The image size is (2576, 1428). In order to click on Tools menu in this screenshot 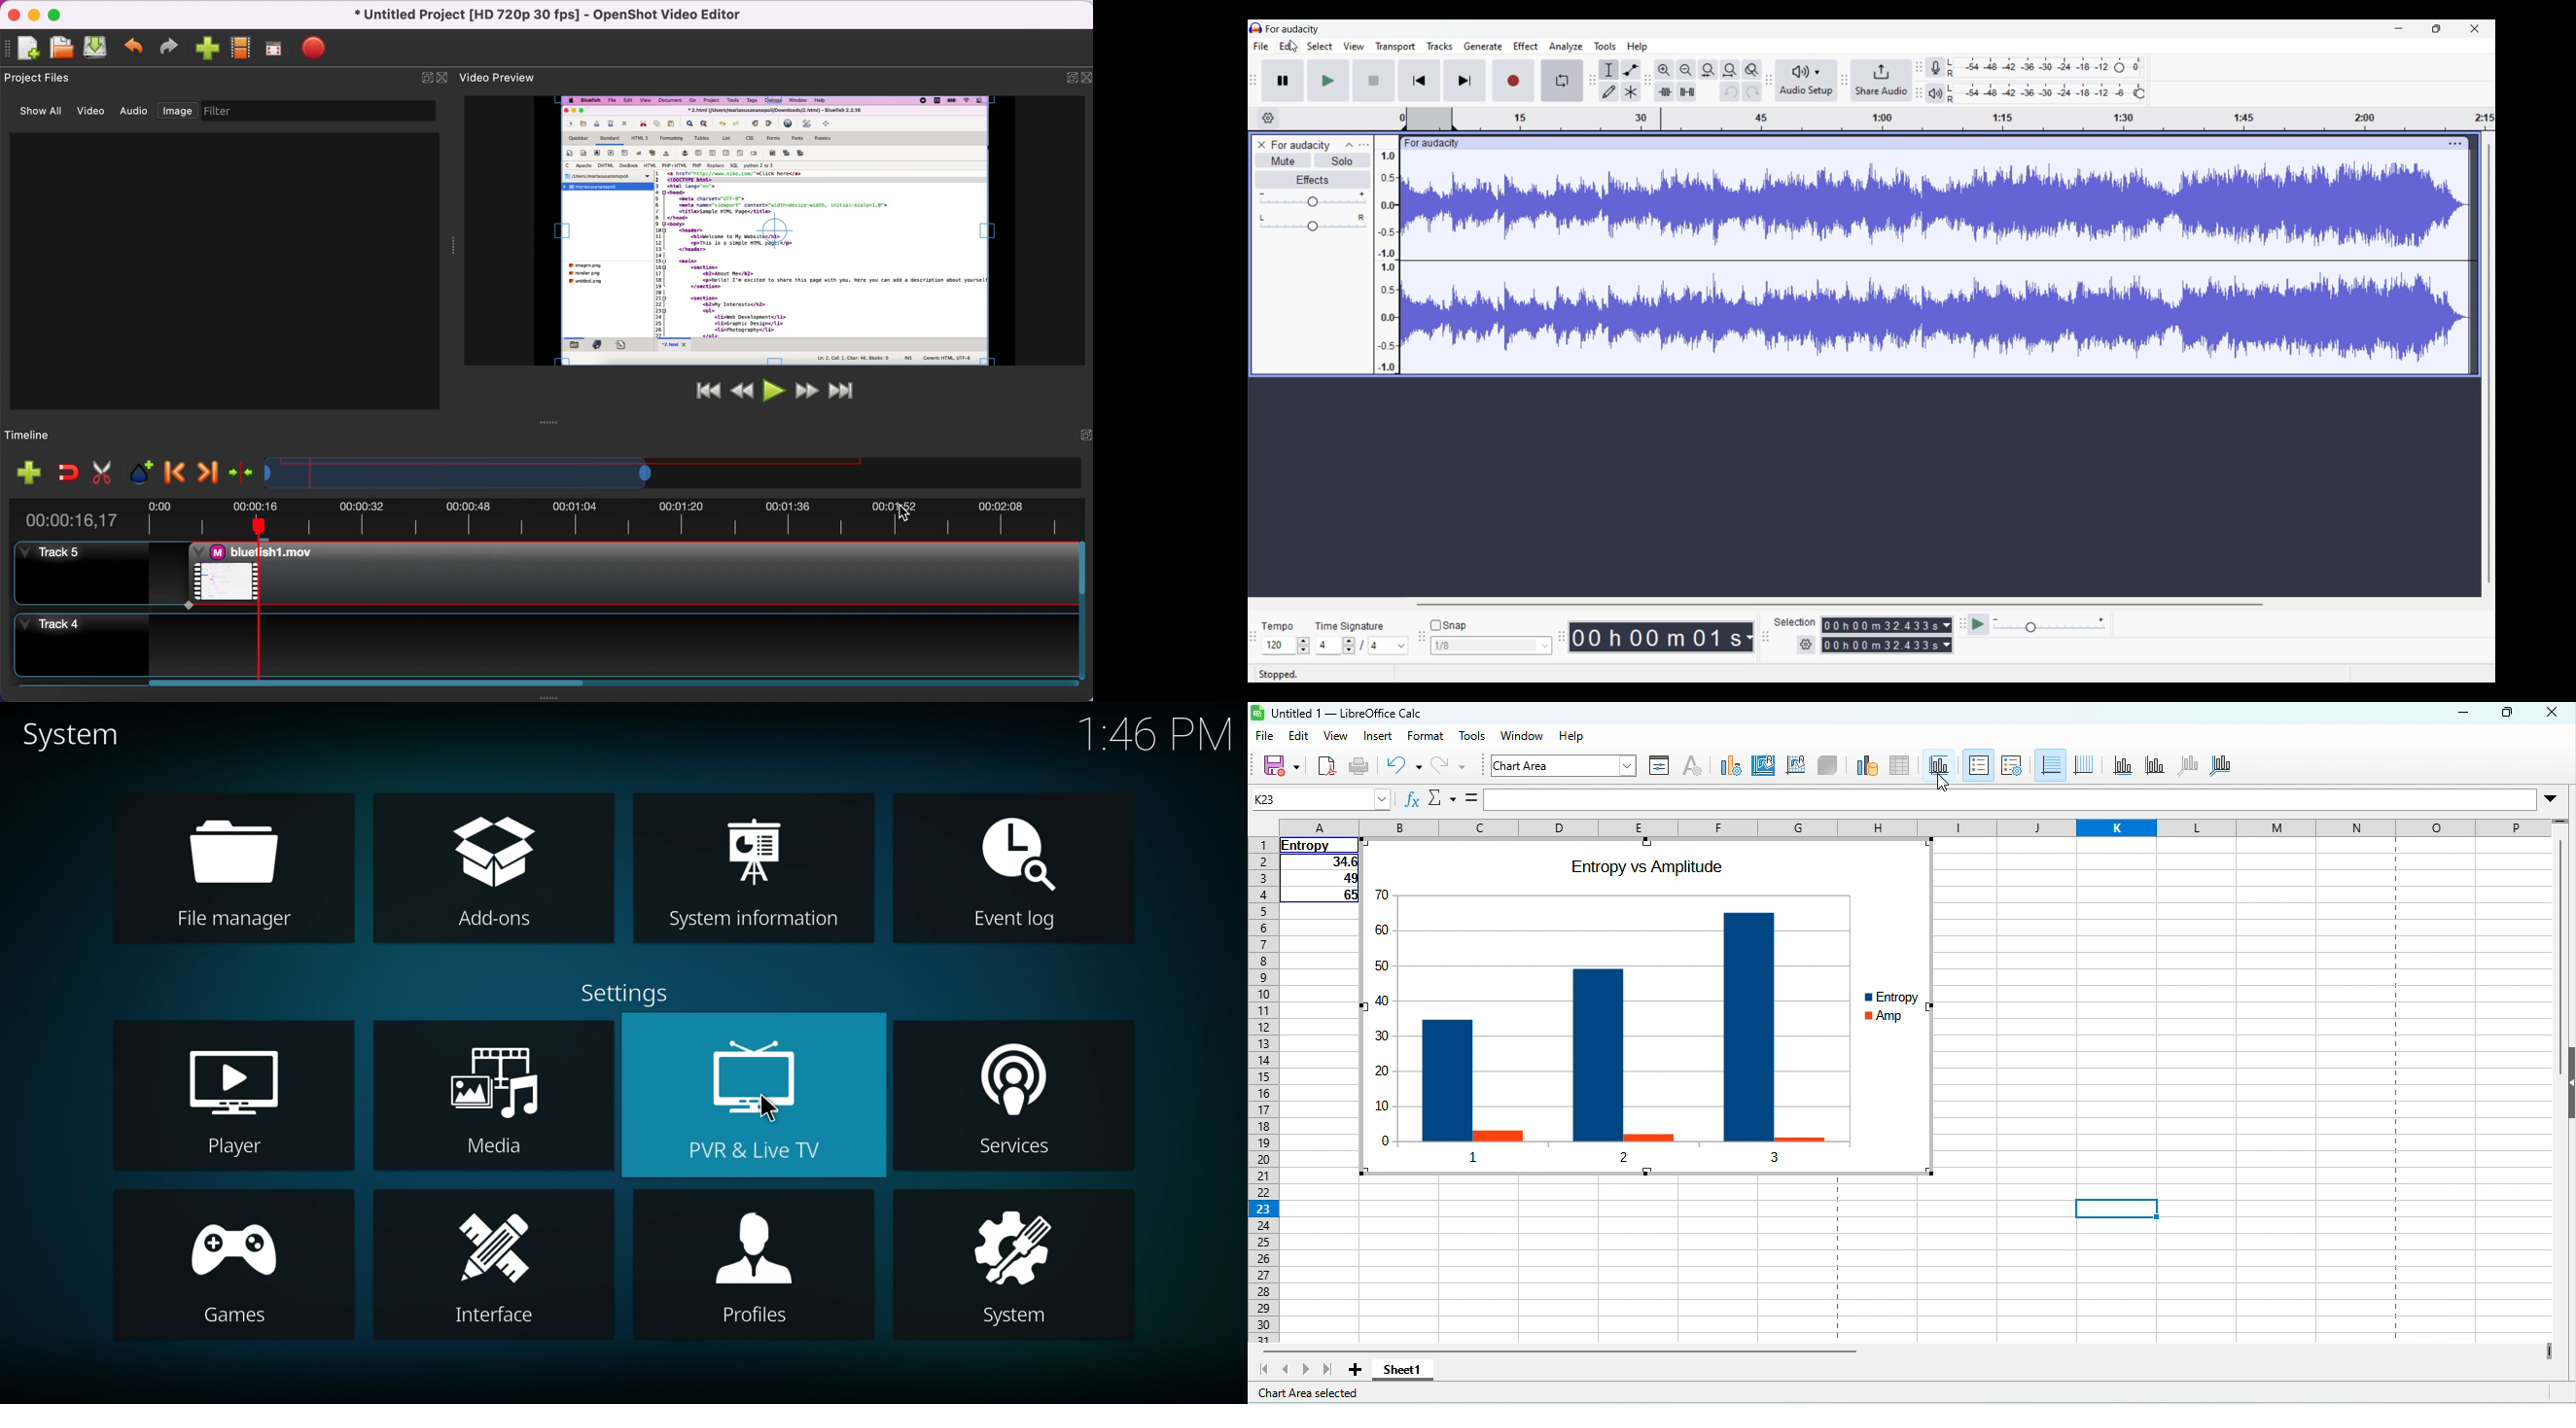, I will do `click(1605, 46)`.